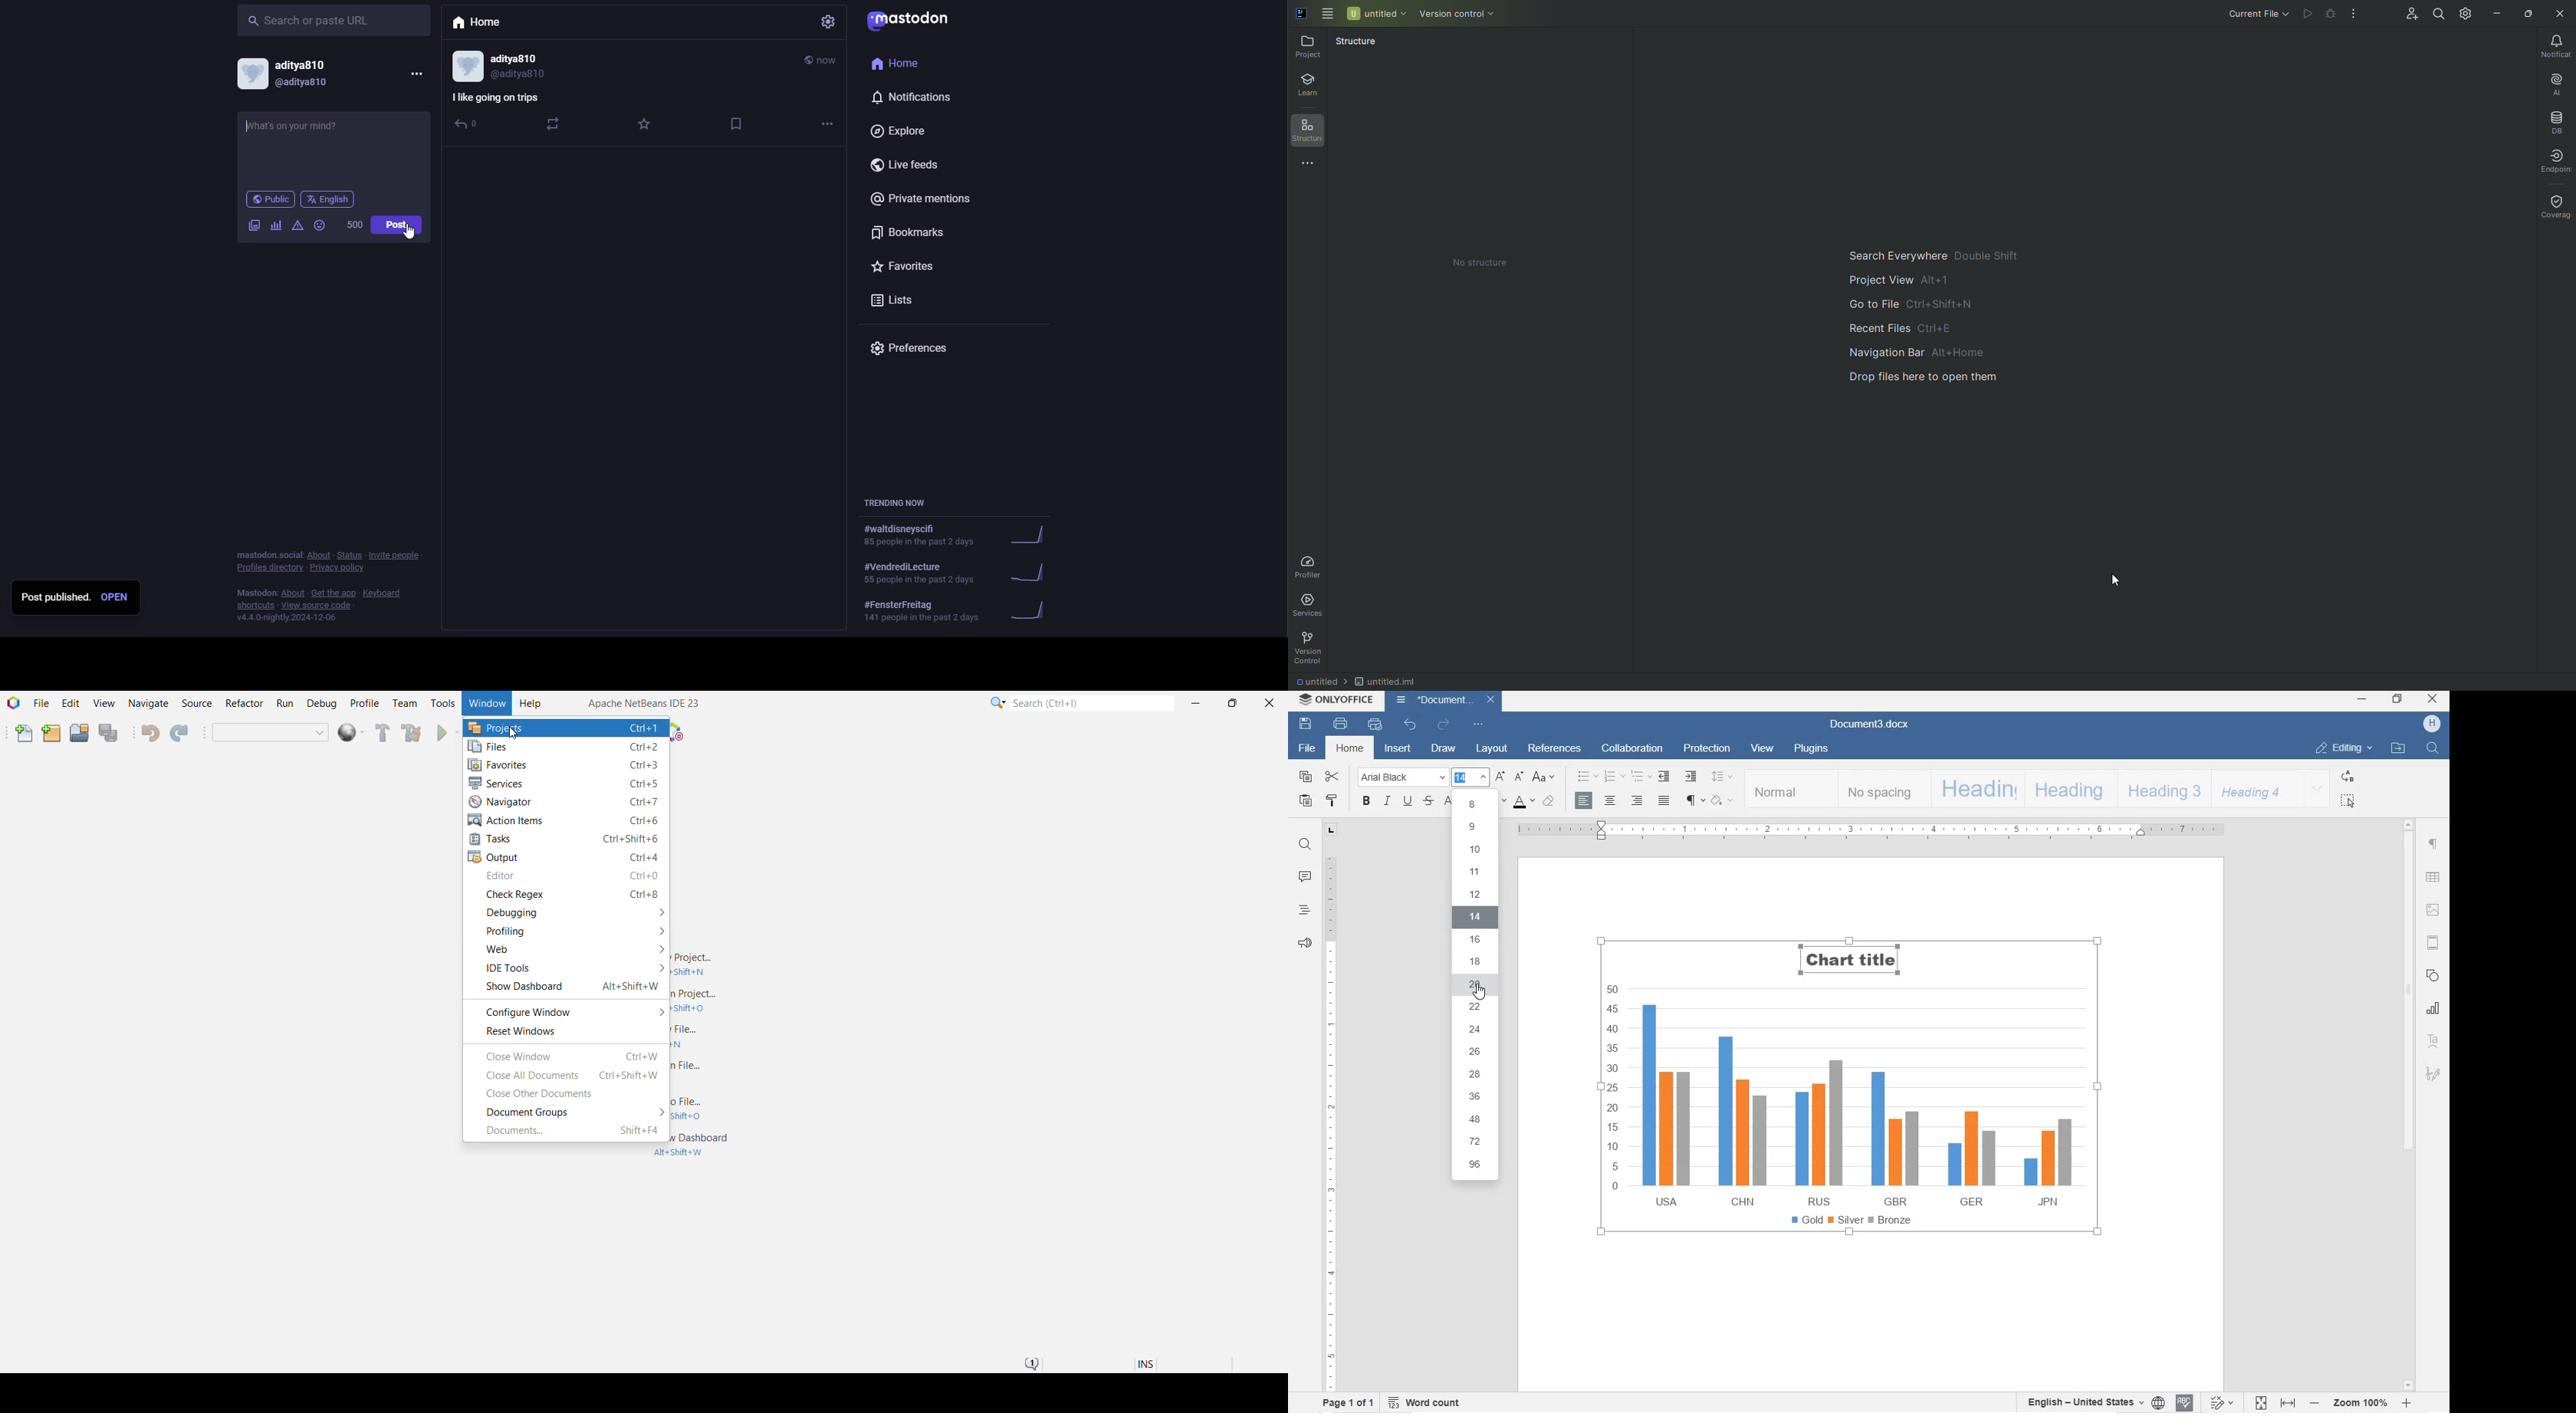 The image size is (2576, 1428). I want to click on BULLET, so click(1588, 777).